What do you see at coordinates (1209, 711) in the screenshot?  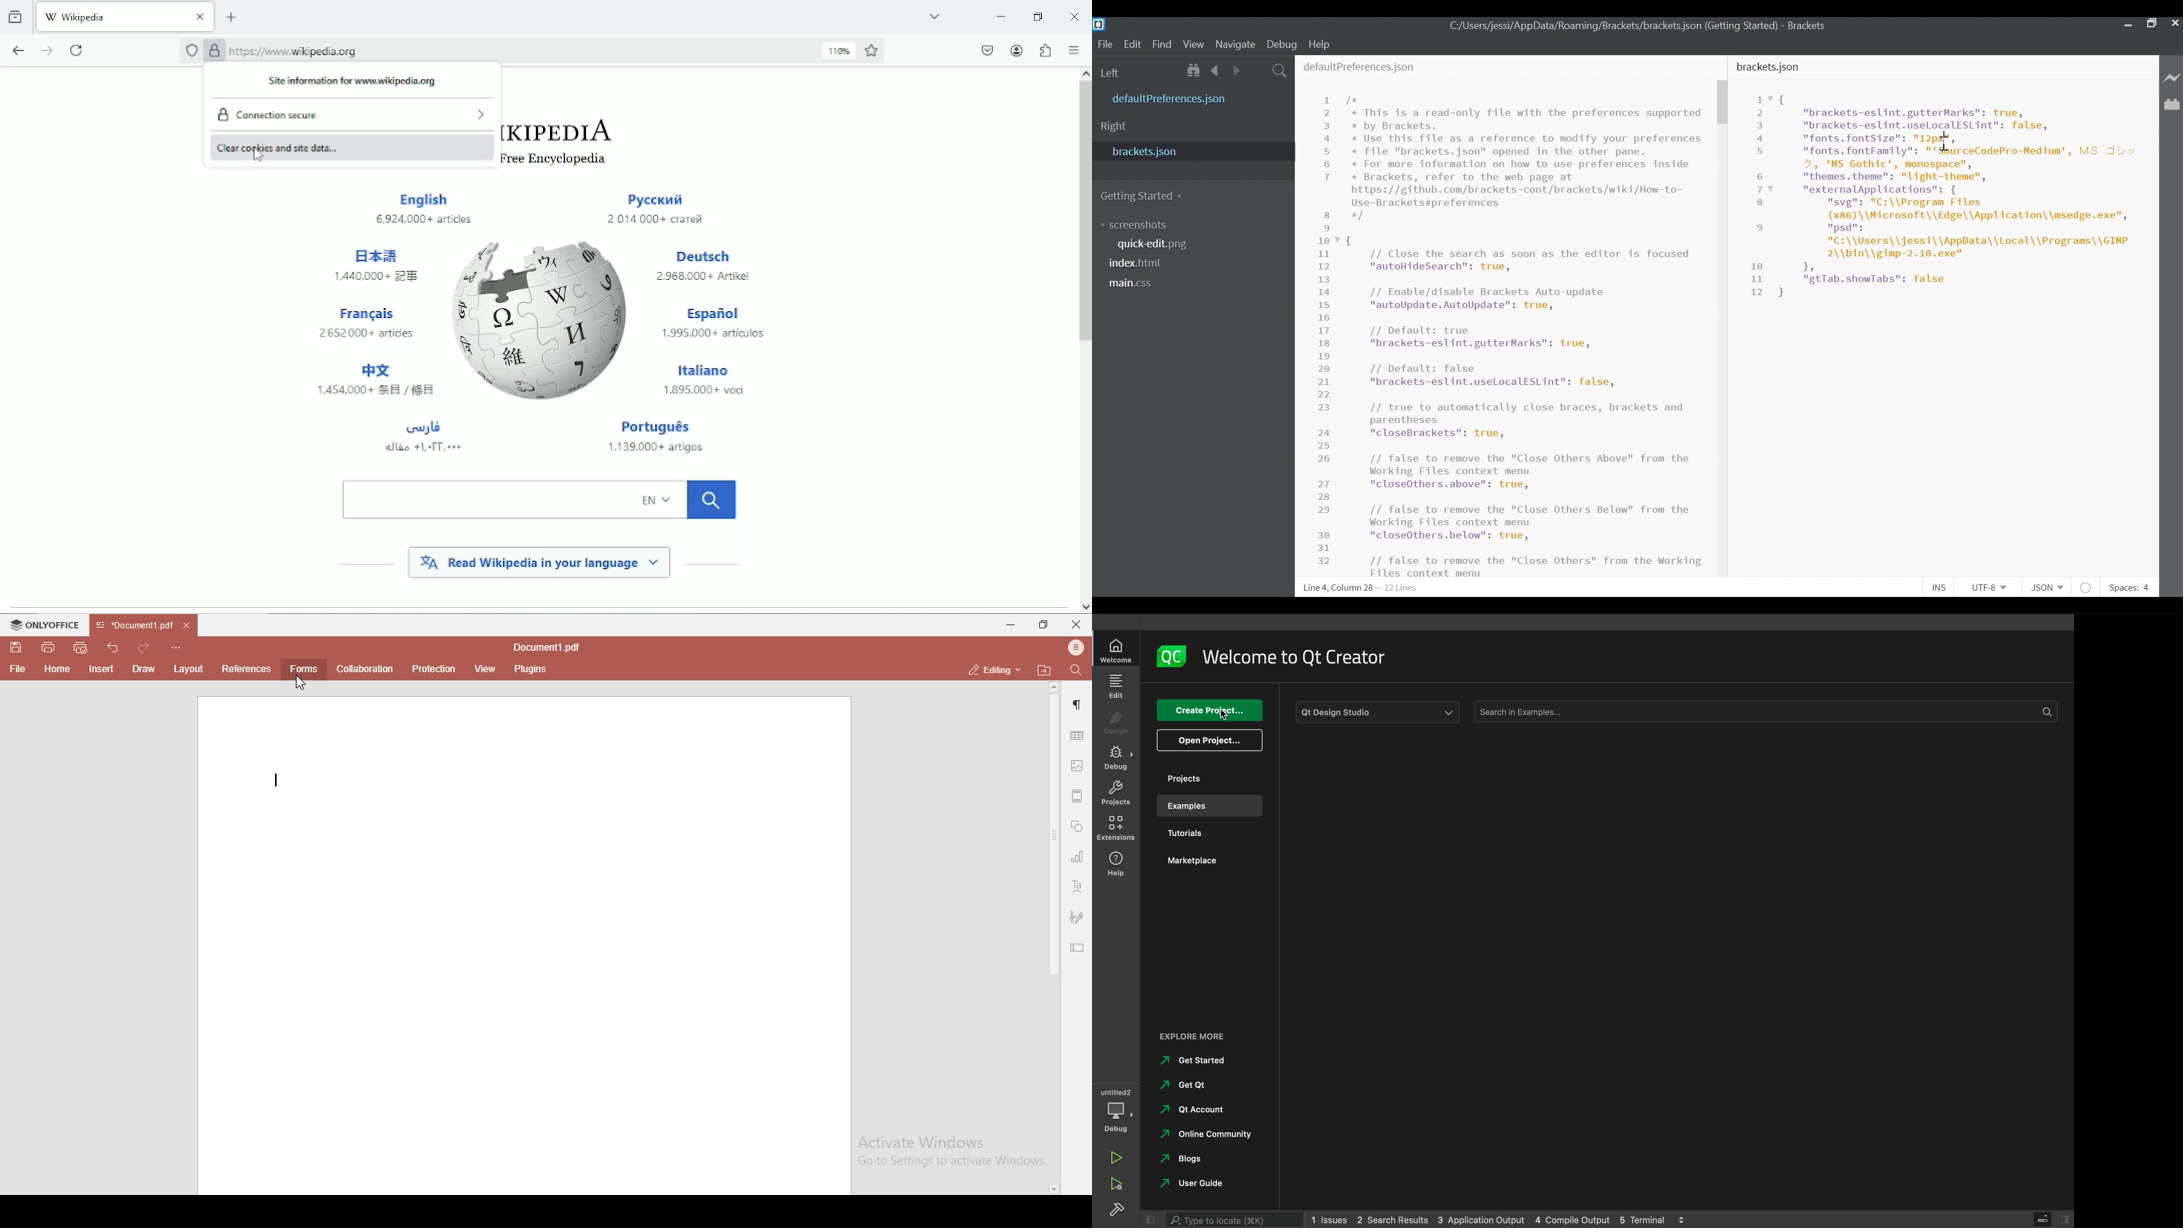 I see `create` at bounding box center [1209, 711].